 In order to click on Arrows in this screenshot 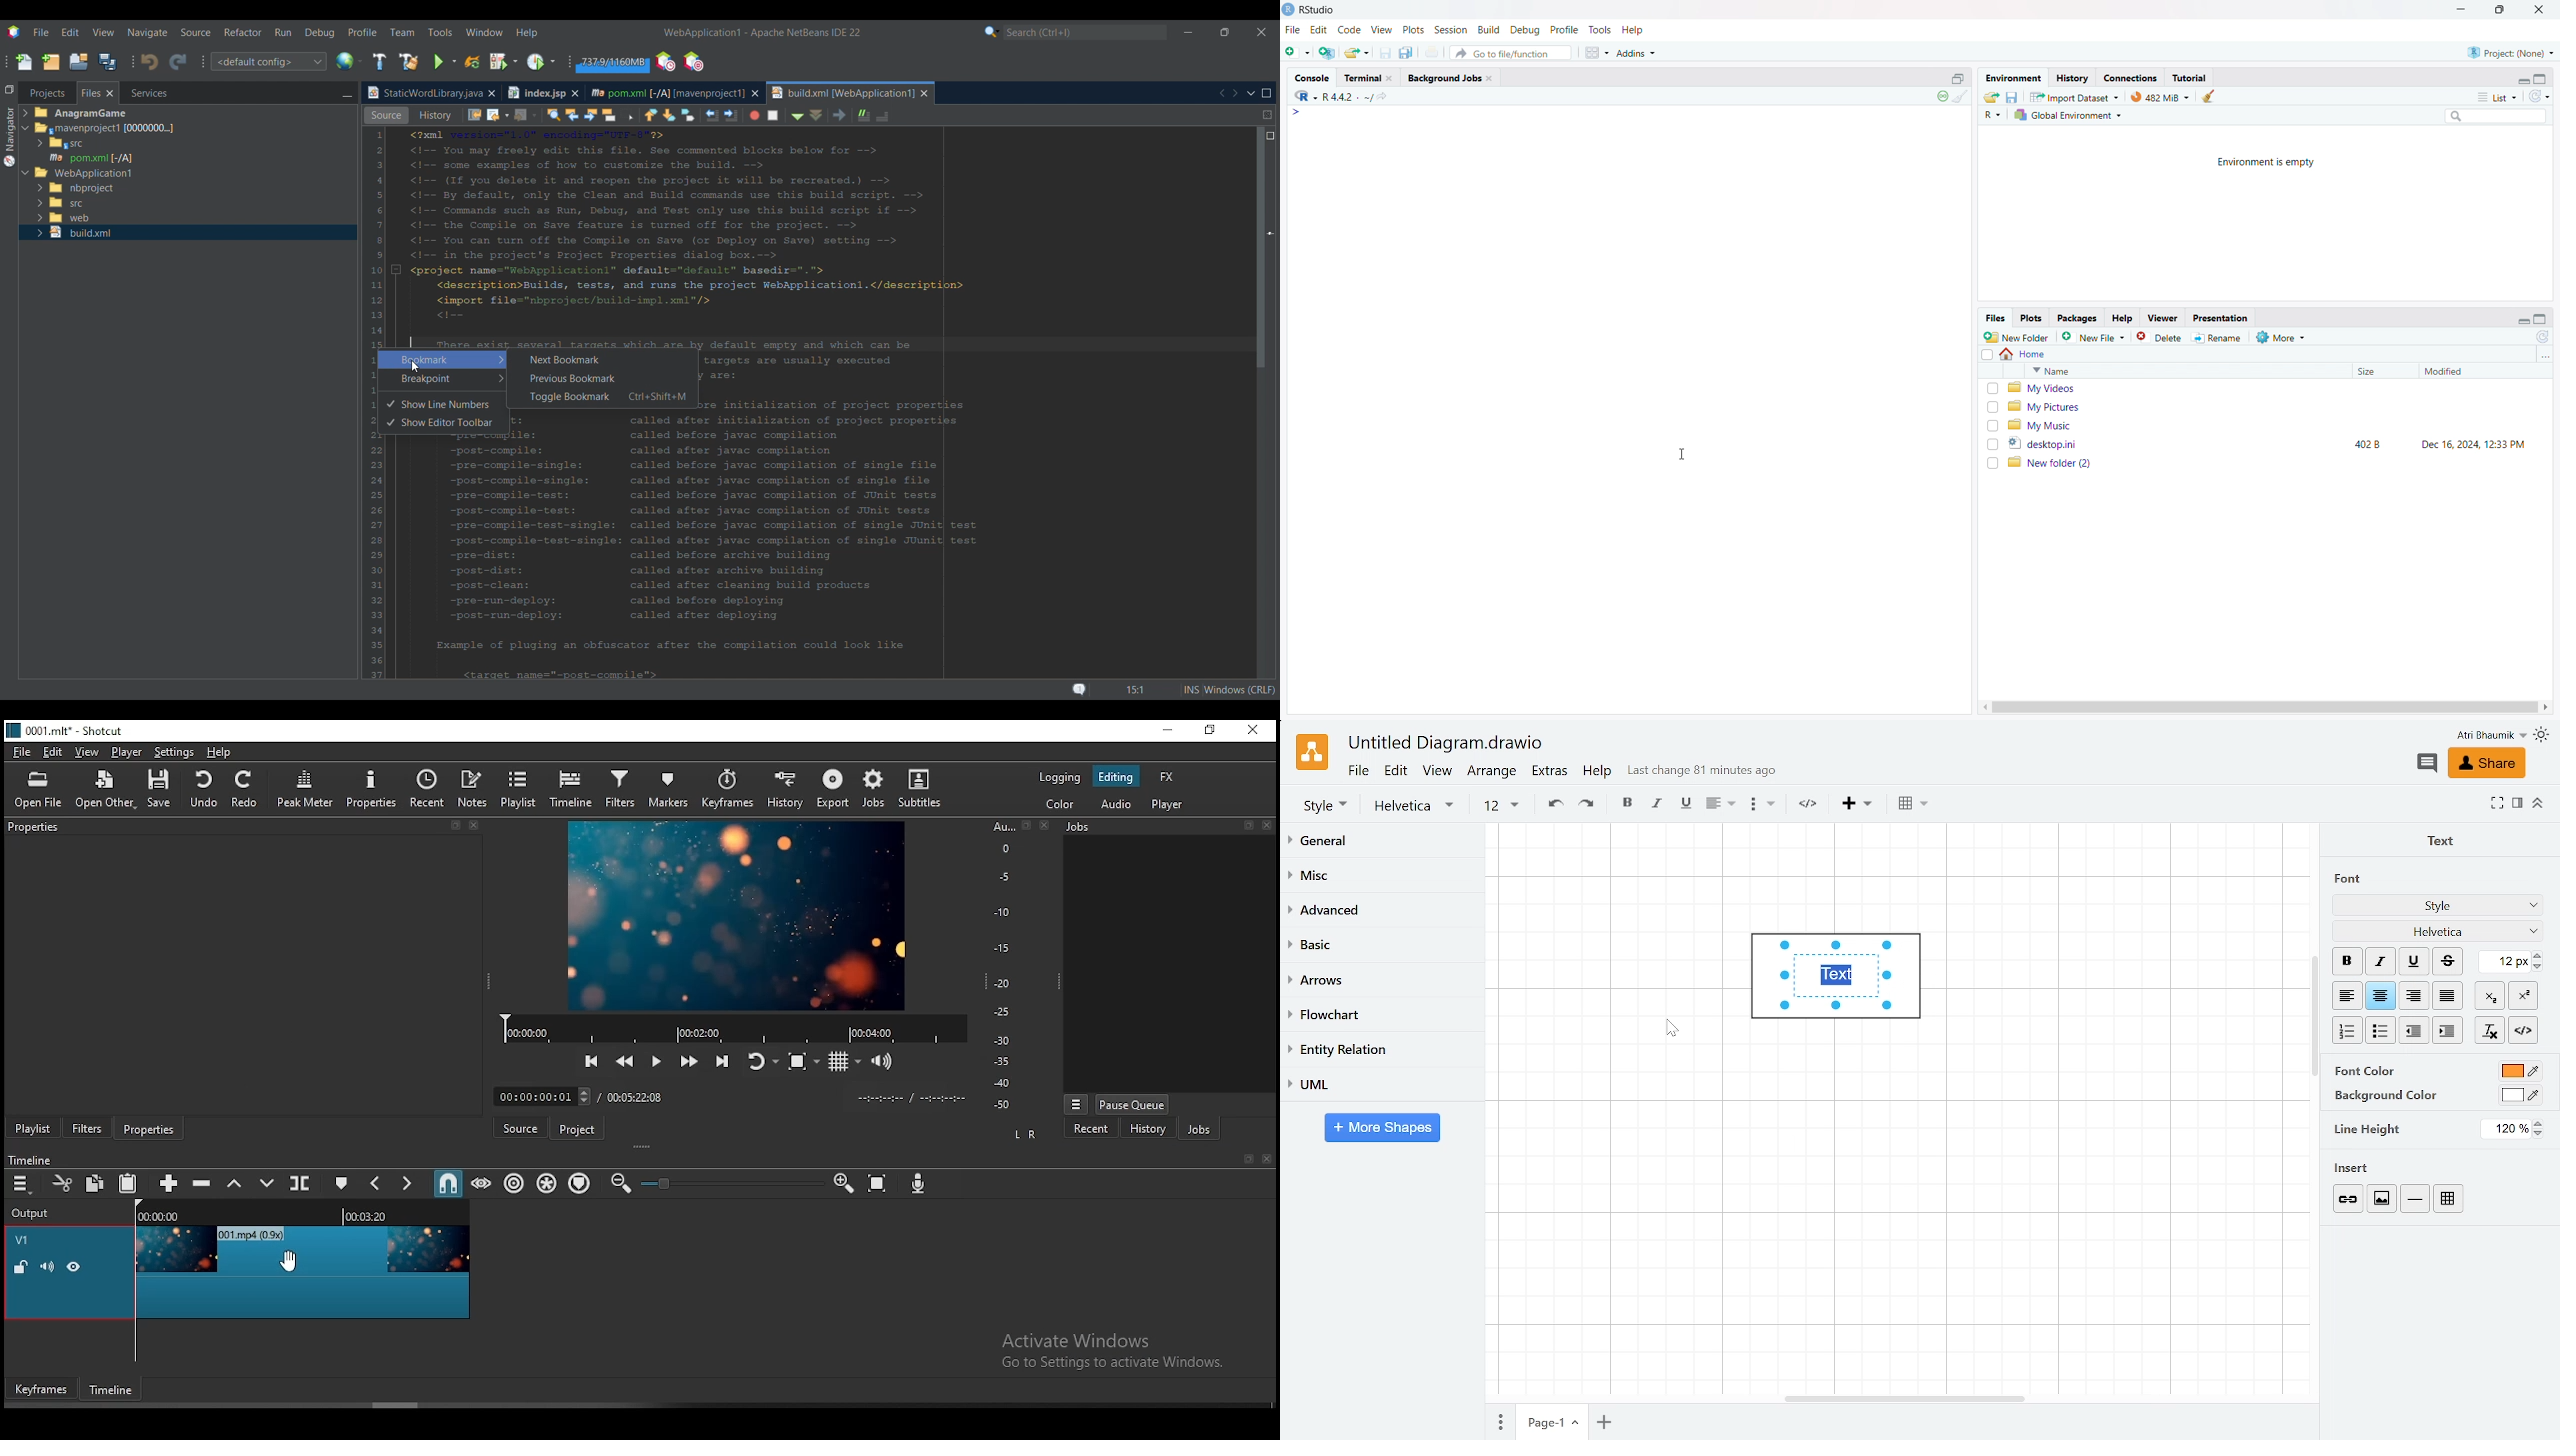, I will do `click(1383, 981)`.